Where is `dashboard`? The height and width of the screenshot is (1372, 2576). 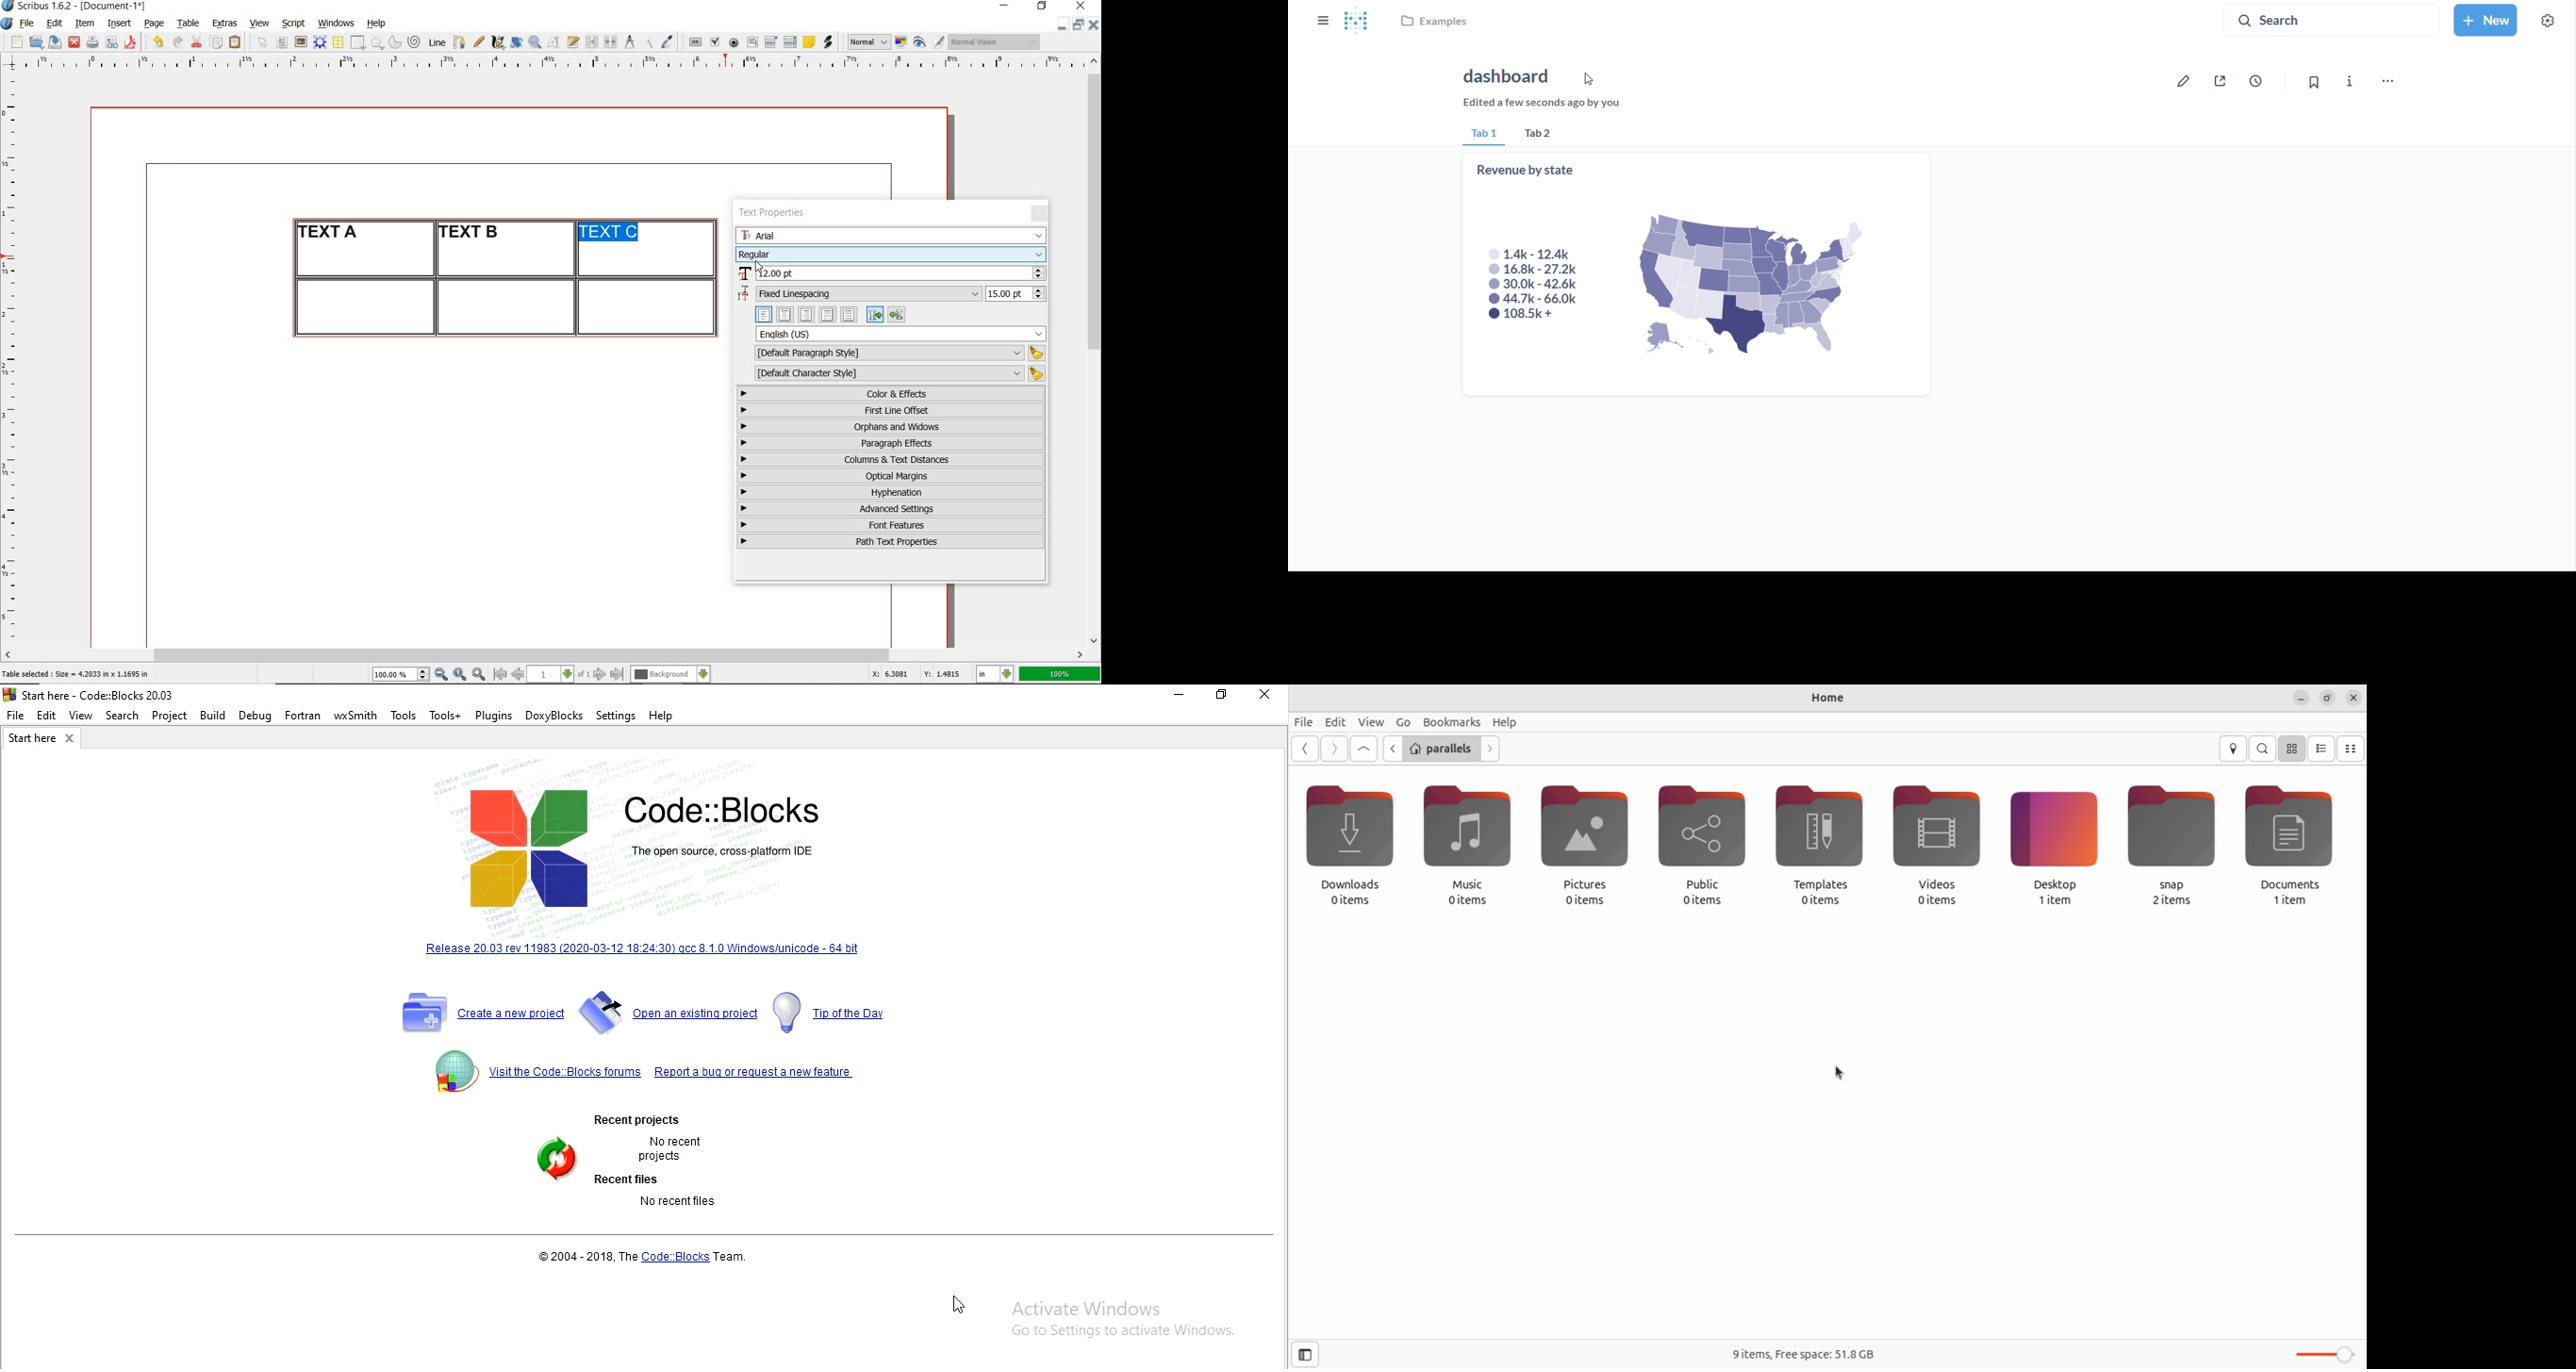 dashboard is located at coordinates (1508, 75).